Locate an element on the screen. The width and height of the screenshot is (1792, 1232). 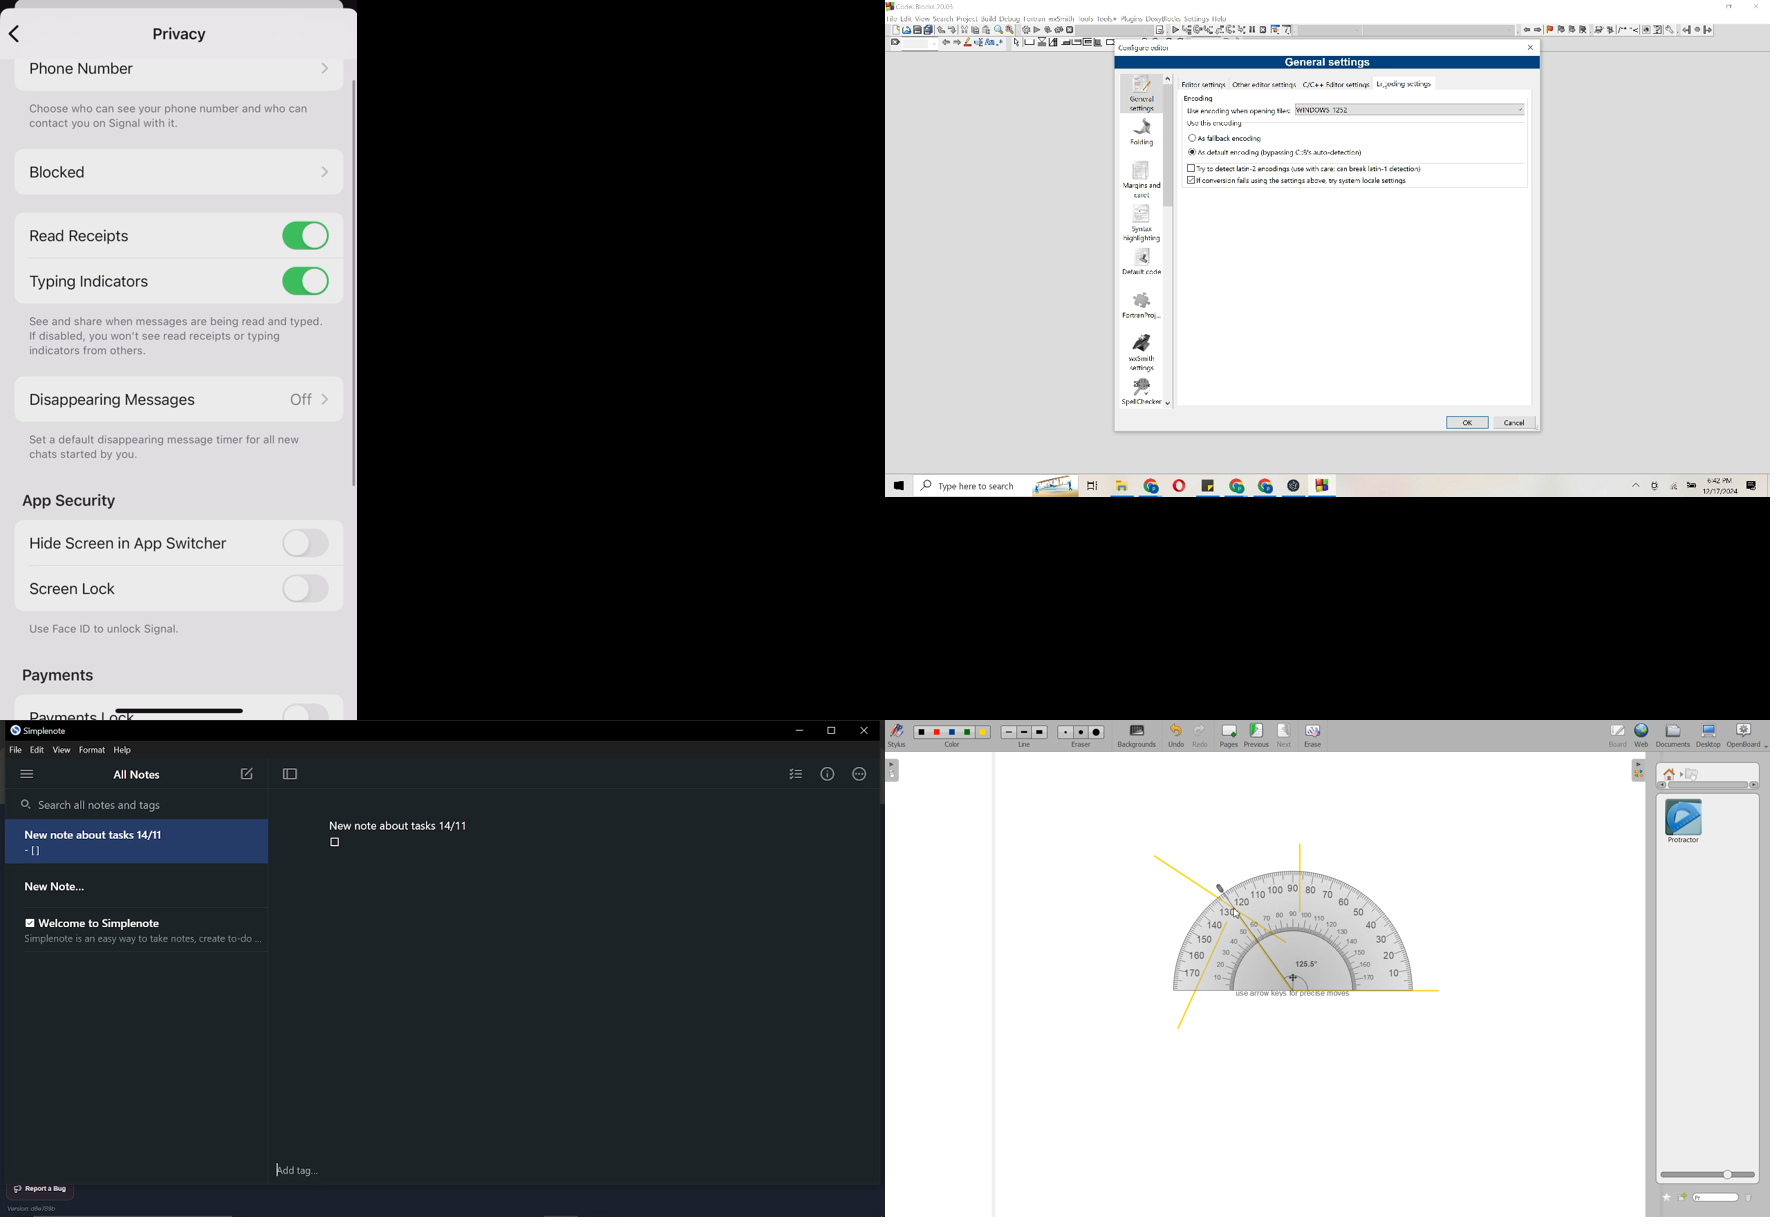
Move down is located at coordinates (953, 30).